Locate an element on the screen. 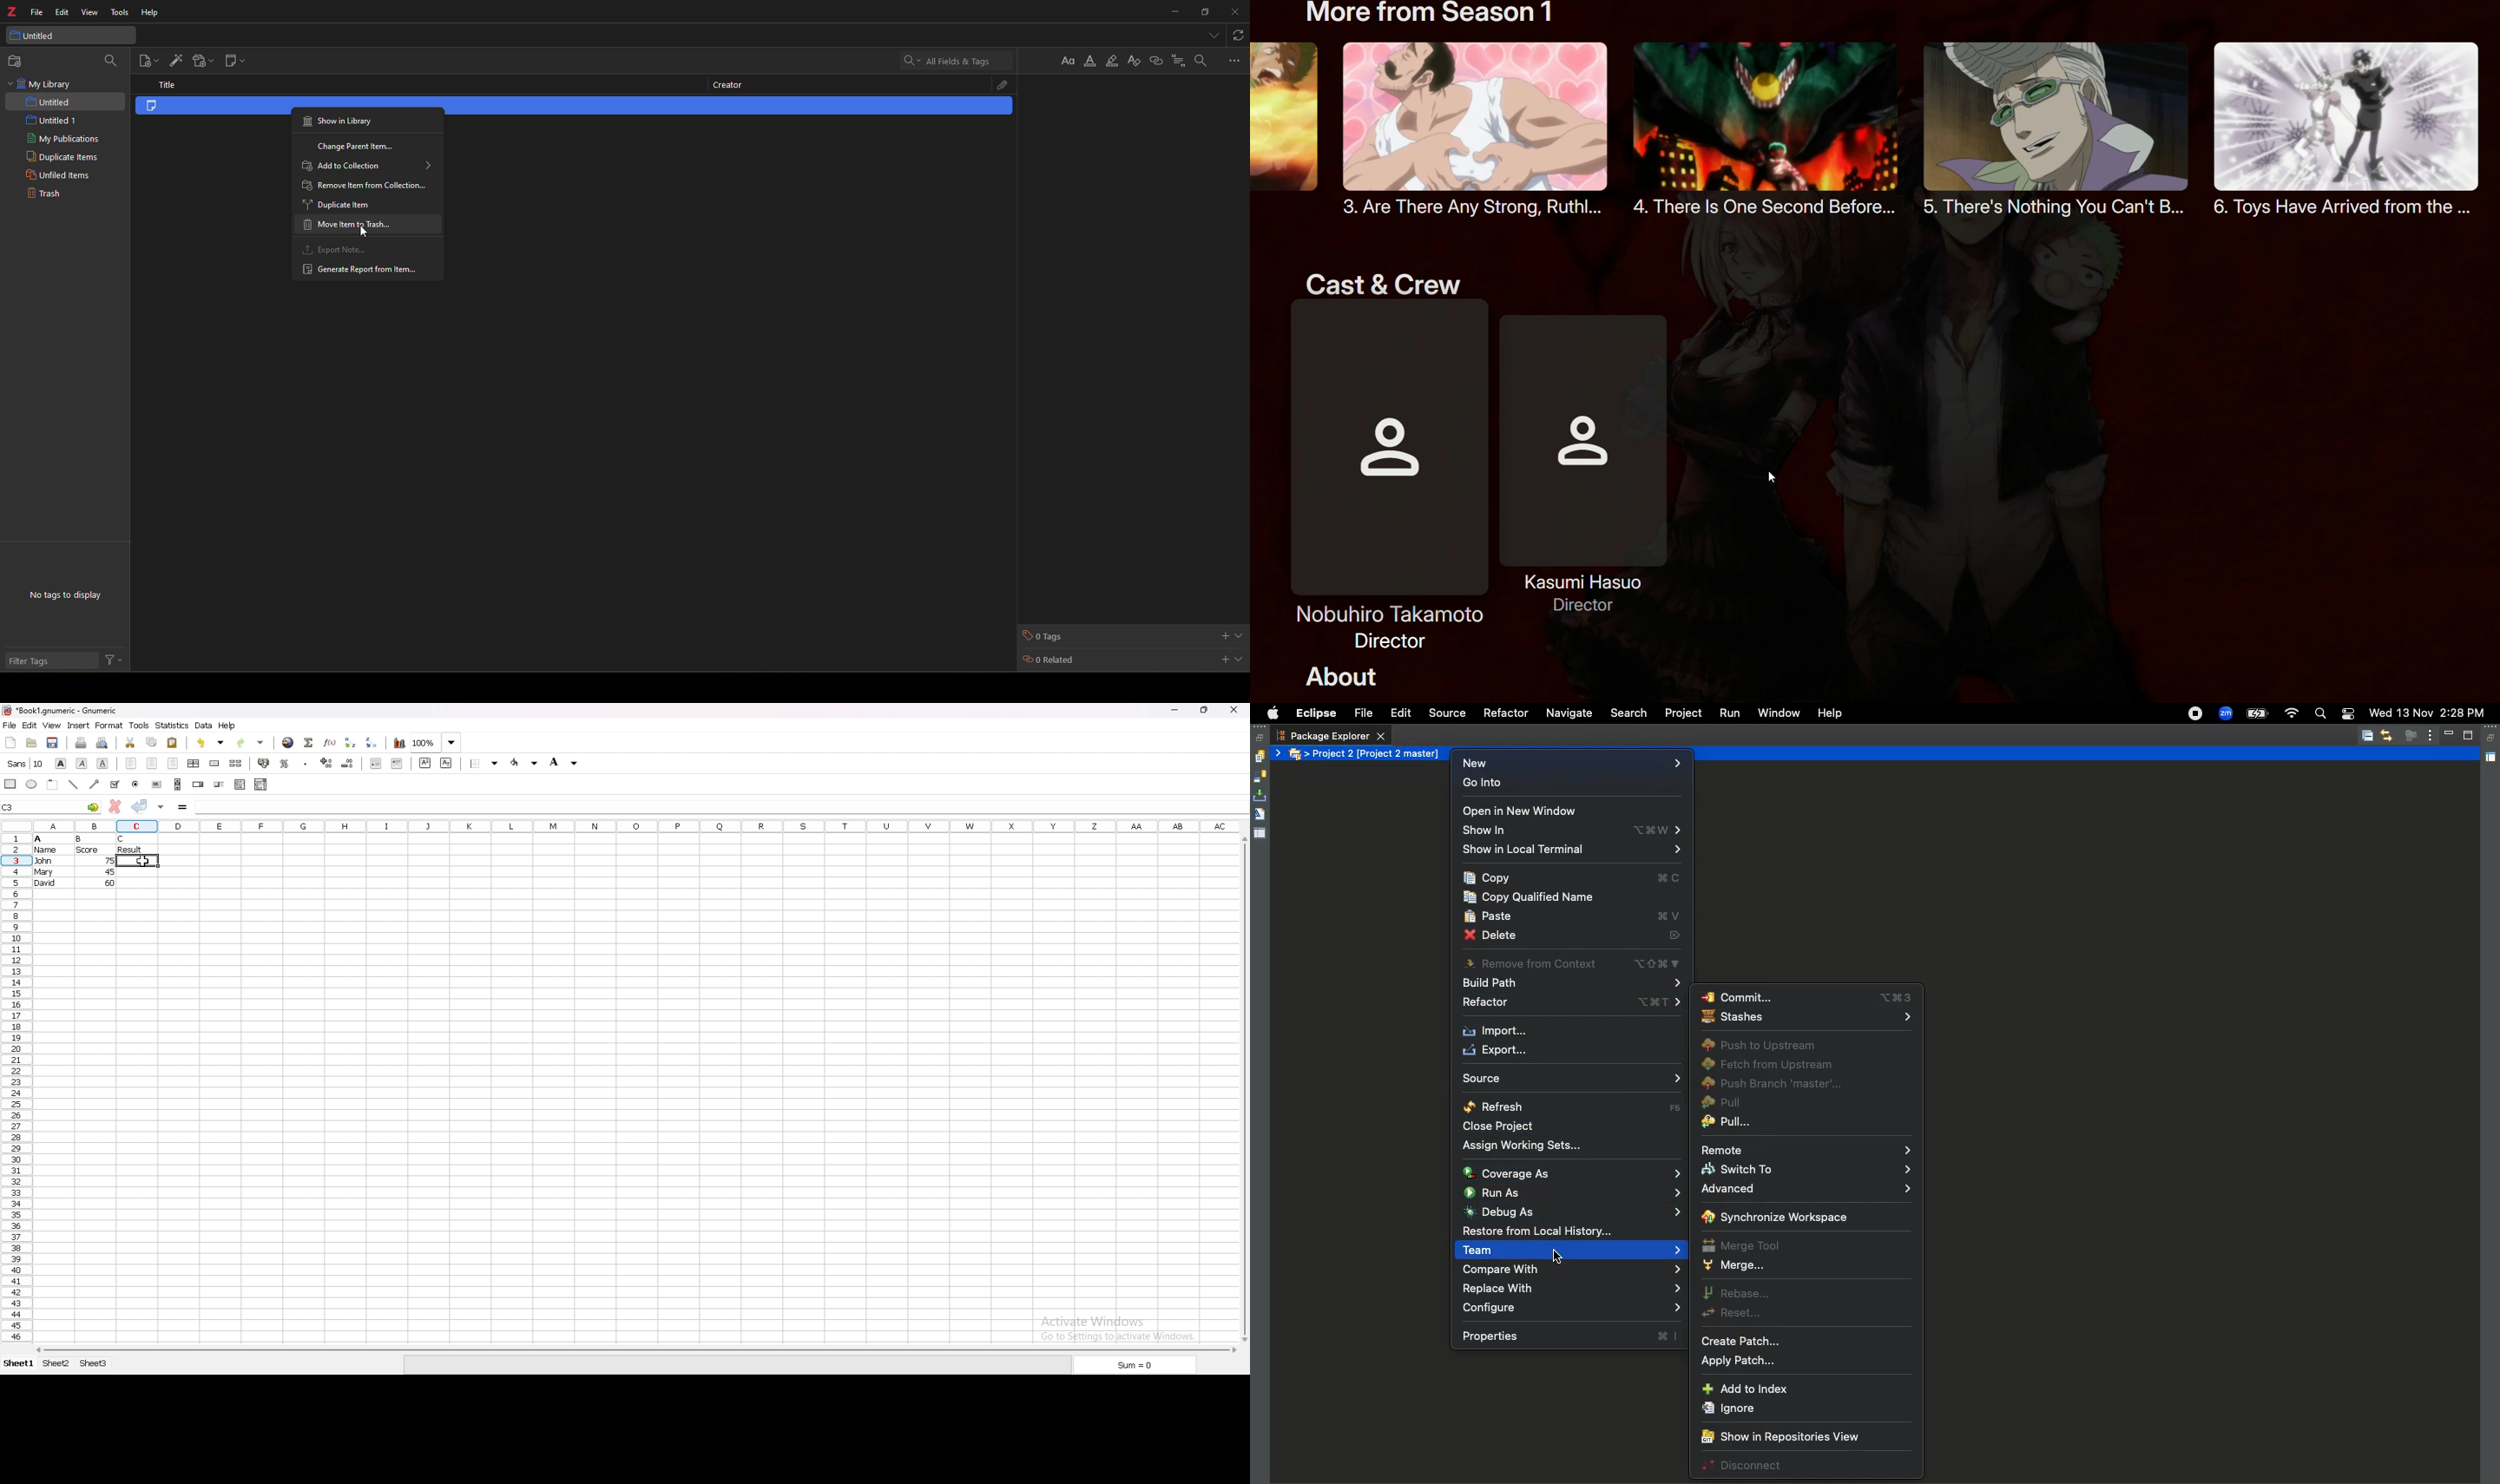  help is located at coordinates (152, 14).